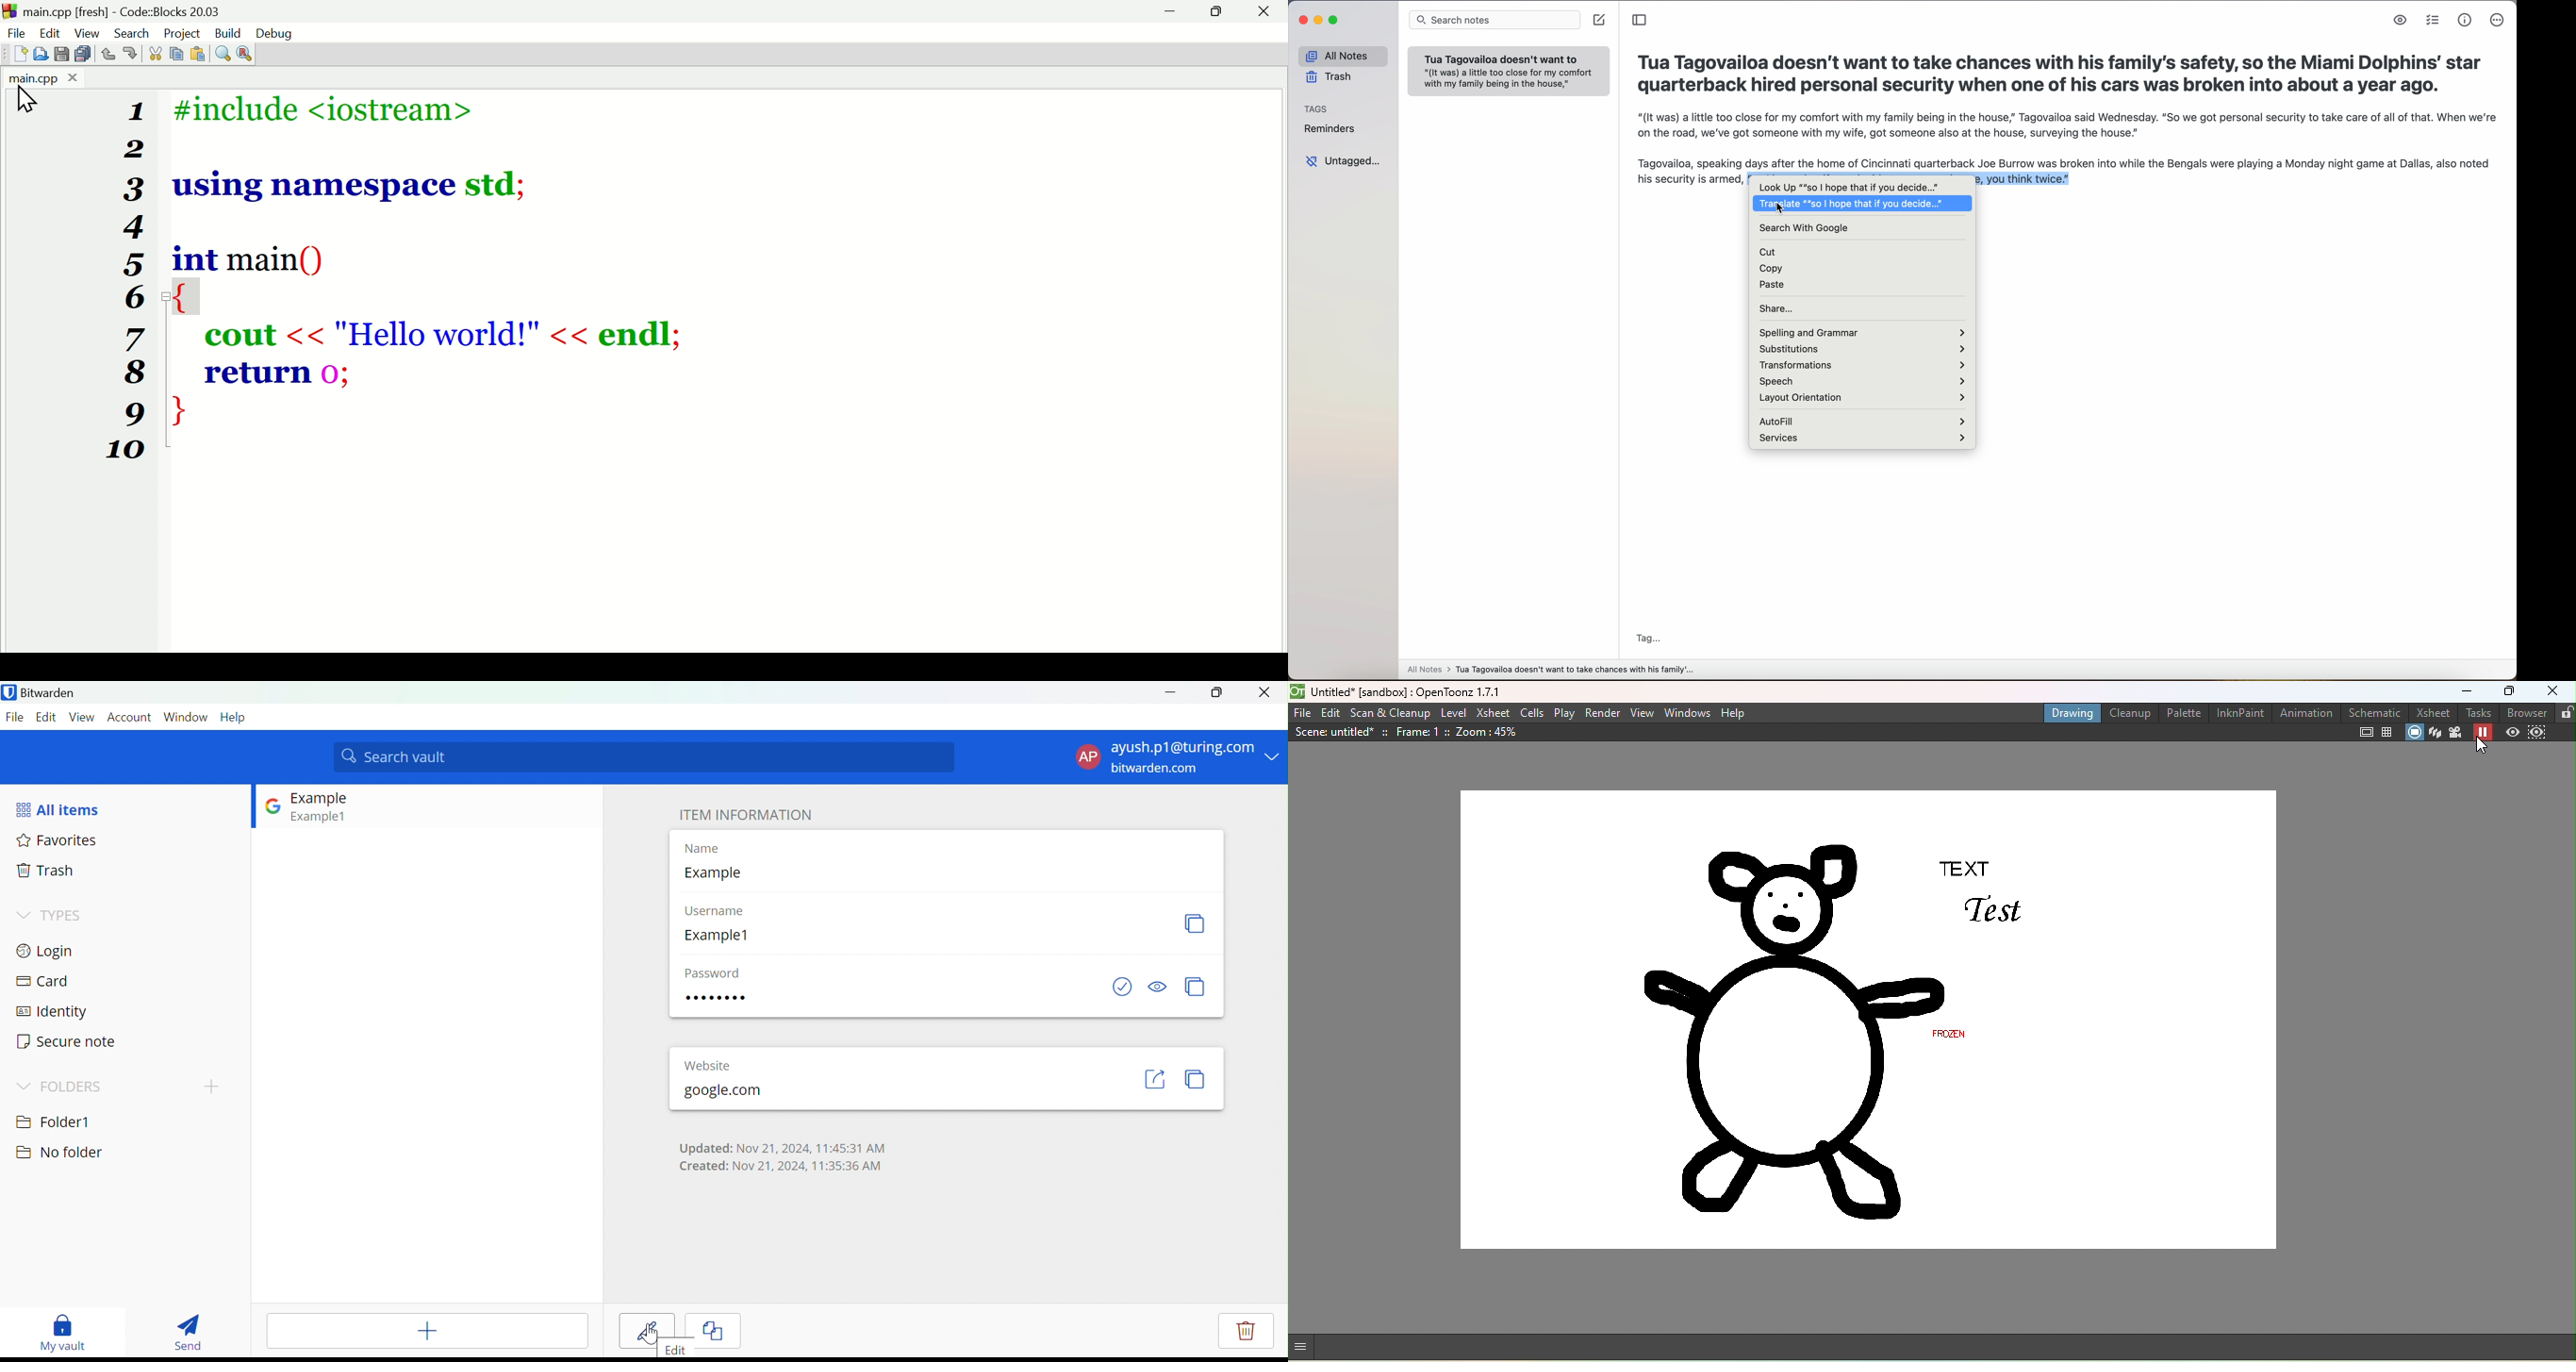  What do you see at coordinates (1784, 209) in the screenshot?
I see `cursor` at bounding box center [1784, 209].